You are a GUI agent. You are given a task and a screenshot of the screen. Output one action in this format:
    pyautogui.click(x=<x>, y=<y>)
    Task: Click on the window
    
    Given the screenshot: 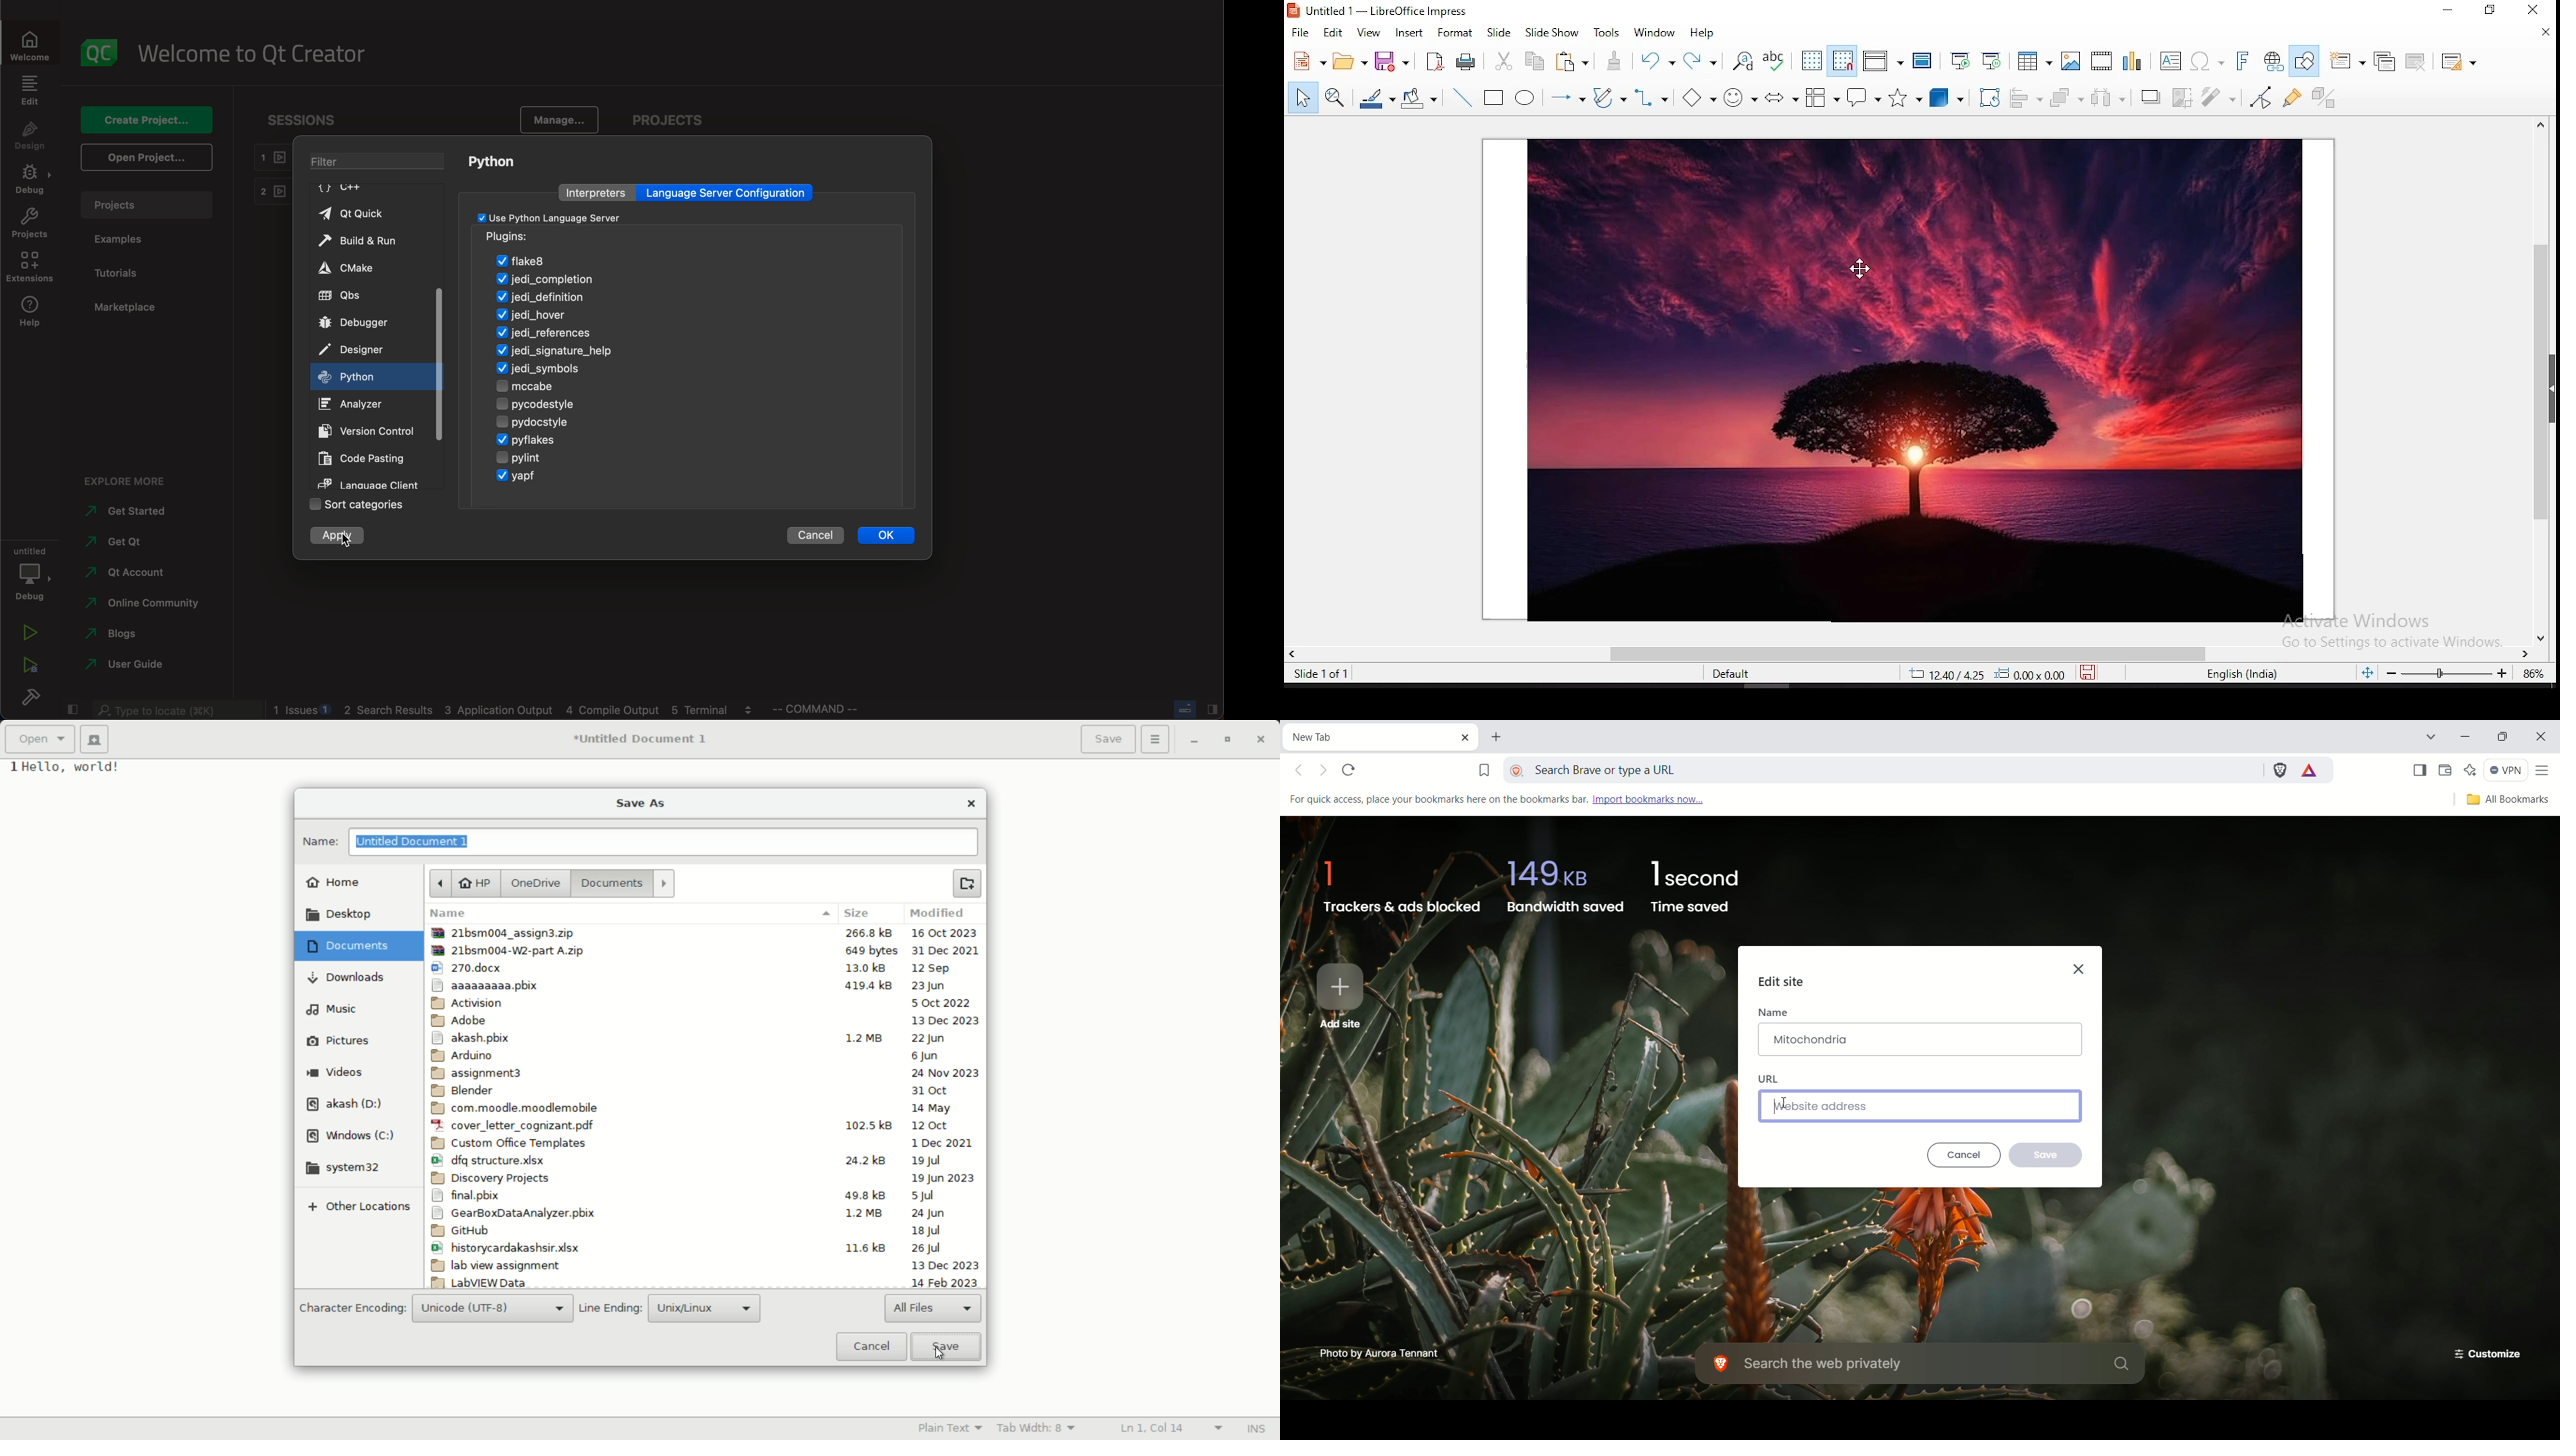 What is the action you would take?
    pyautogui.click(x=1657, y=32)
    